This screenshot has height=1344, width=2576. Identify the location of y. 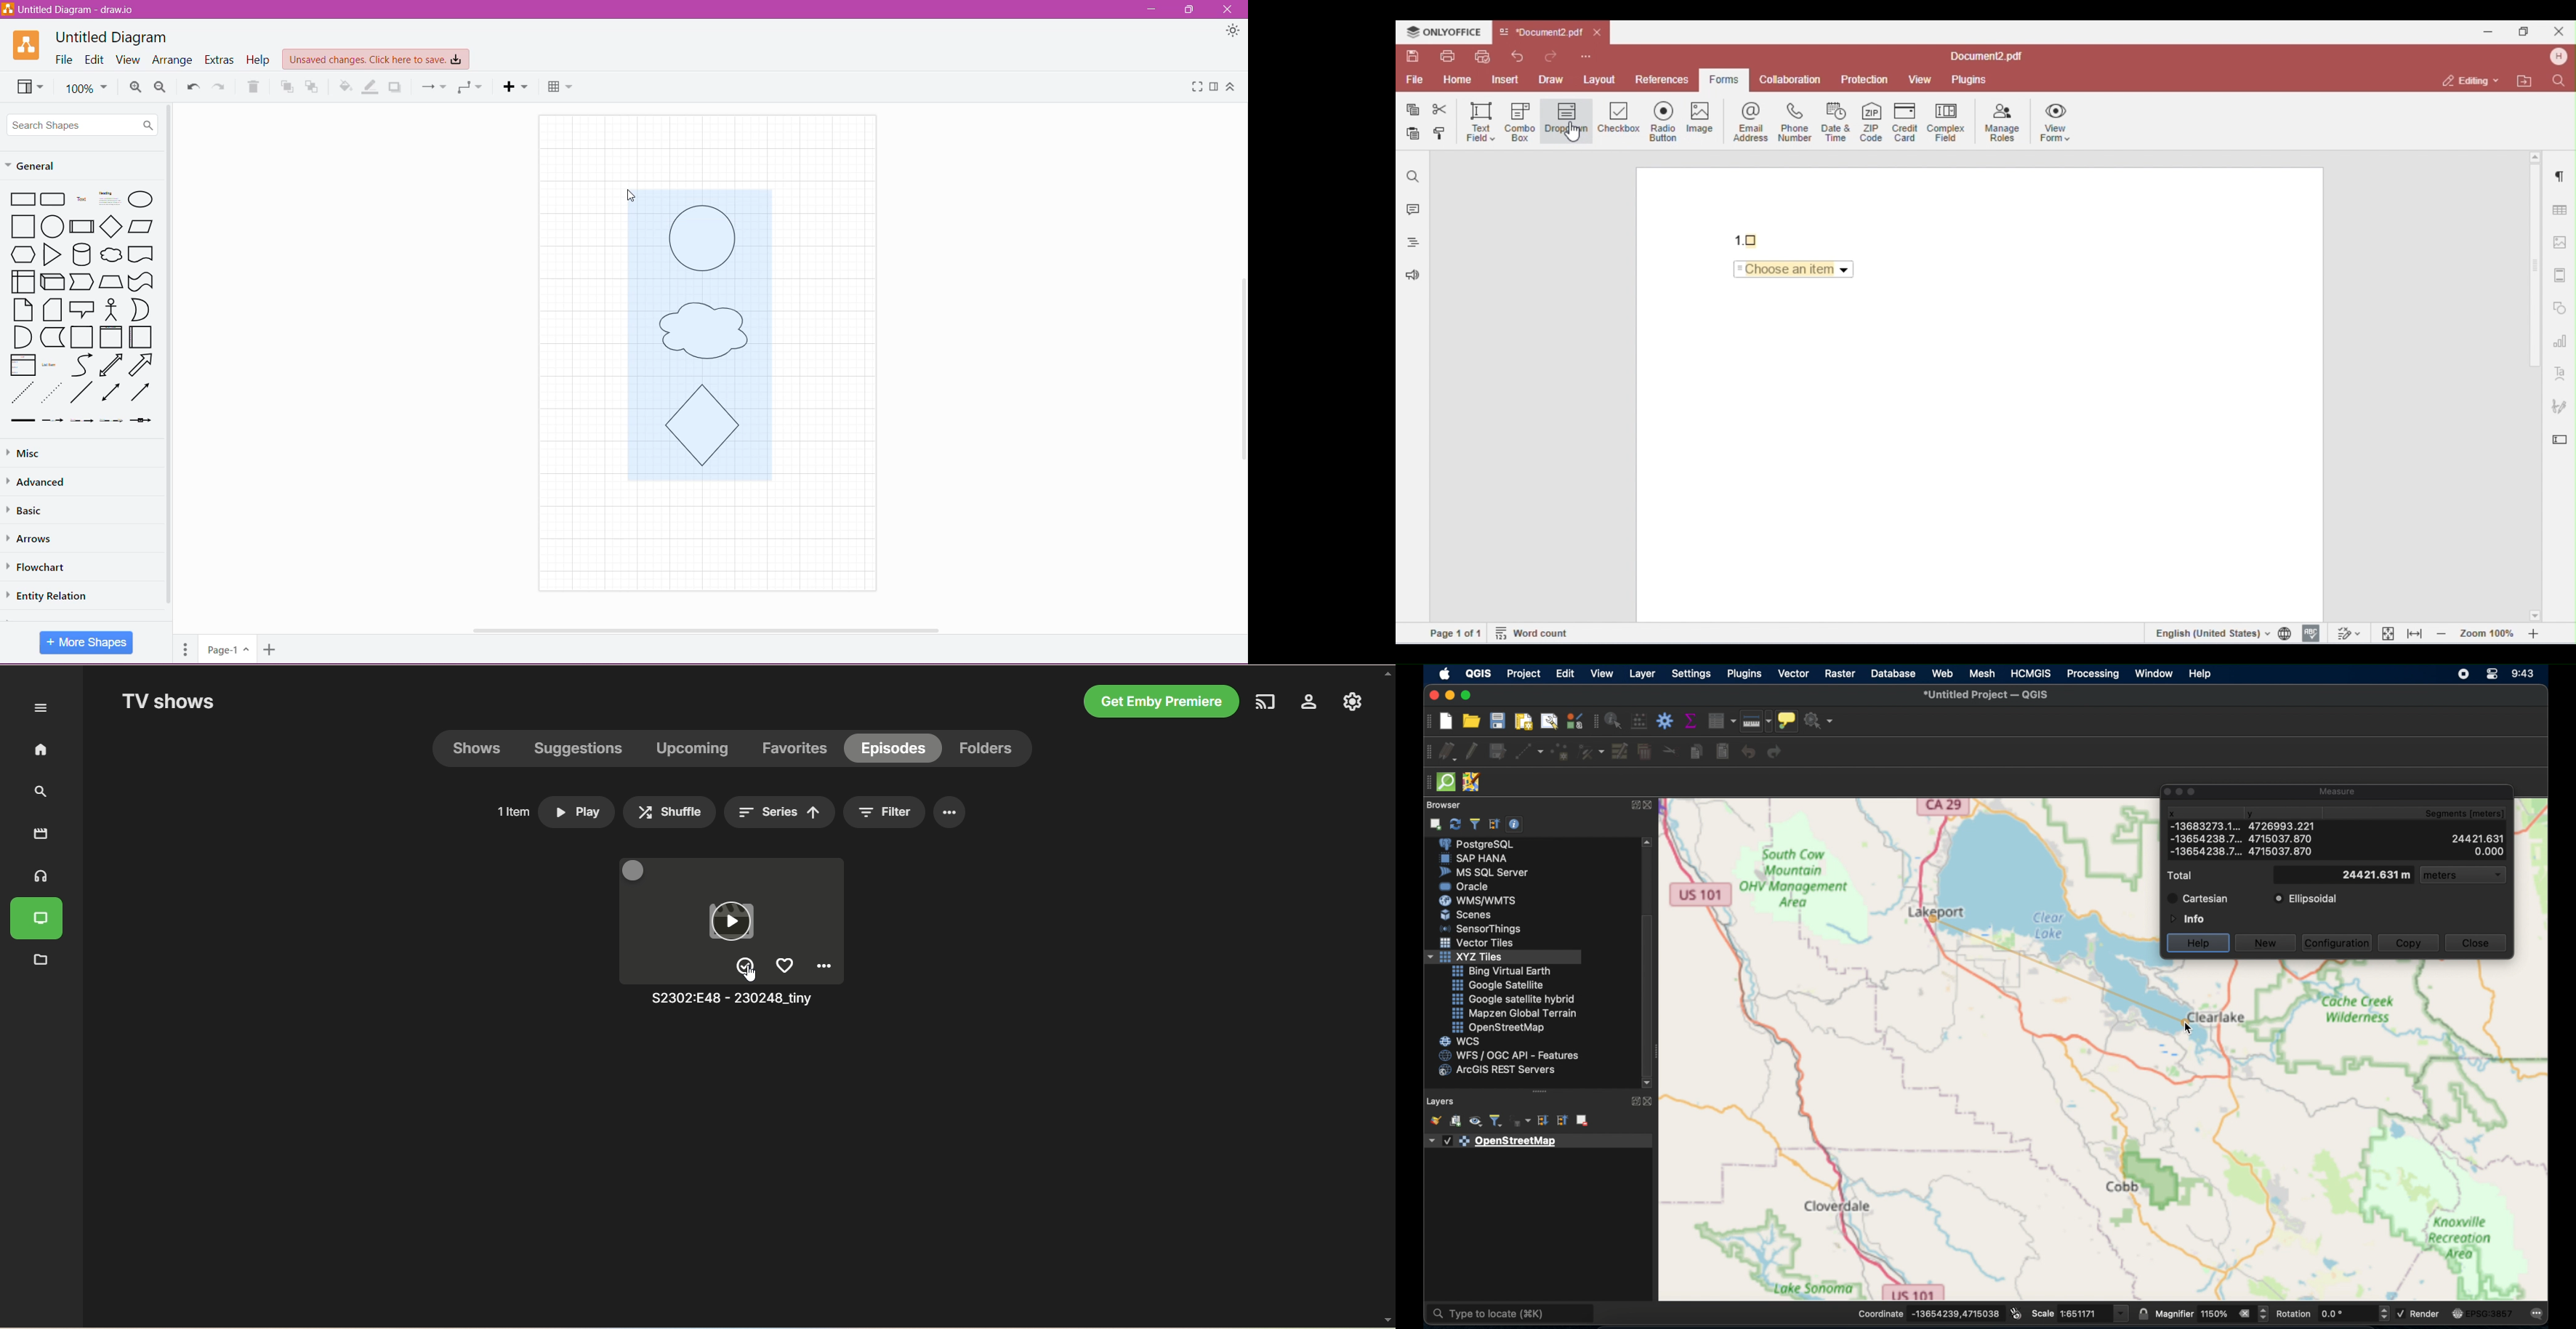
(2256, 812).